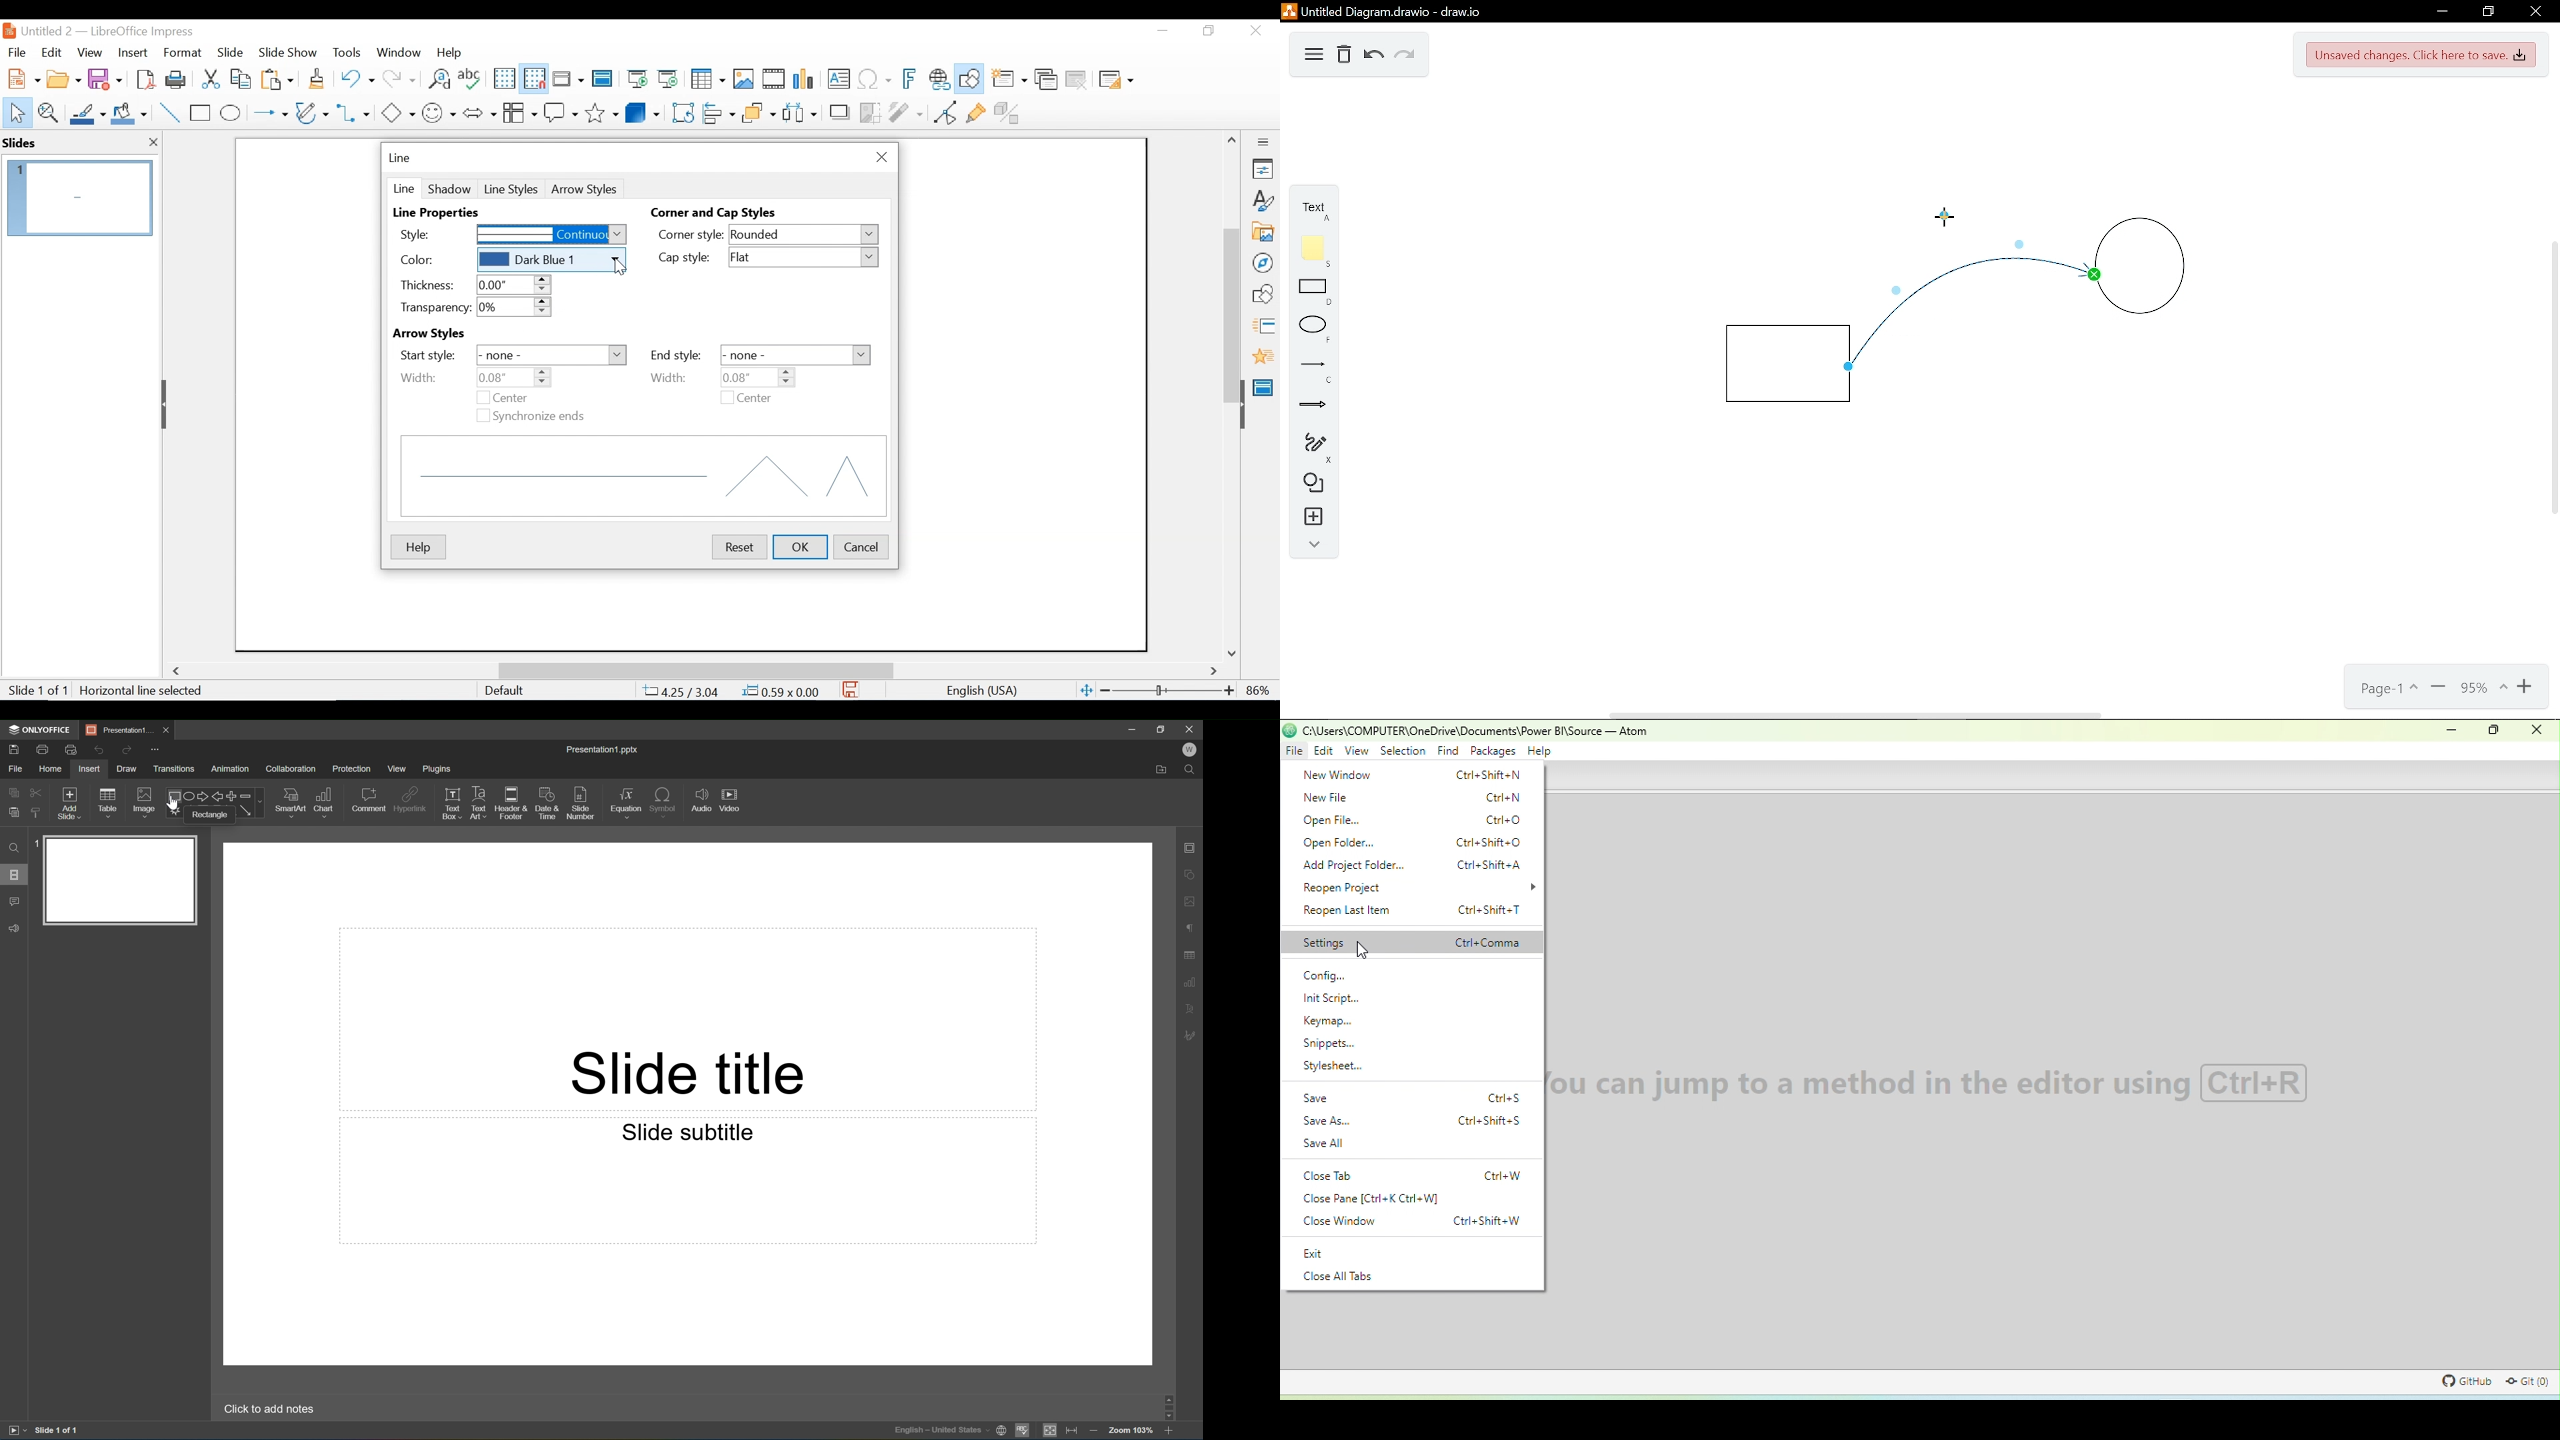 This screenshot has height=1456, width=2576. Describe the element at coordinates (370, 800) in the screenshot. I see `Comment` at that location.